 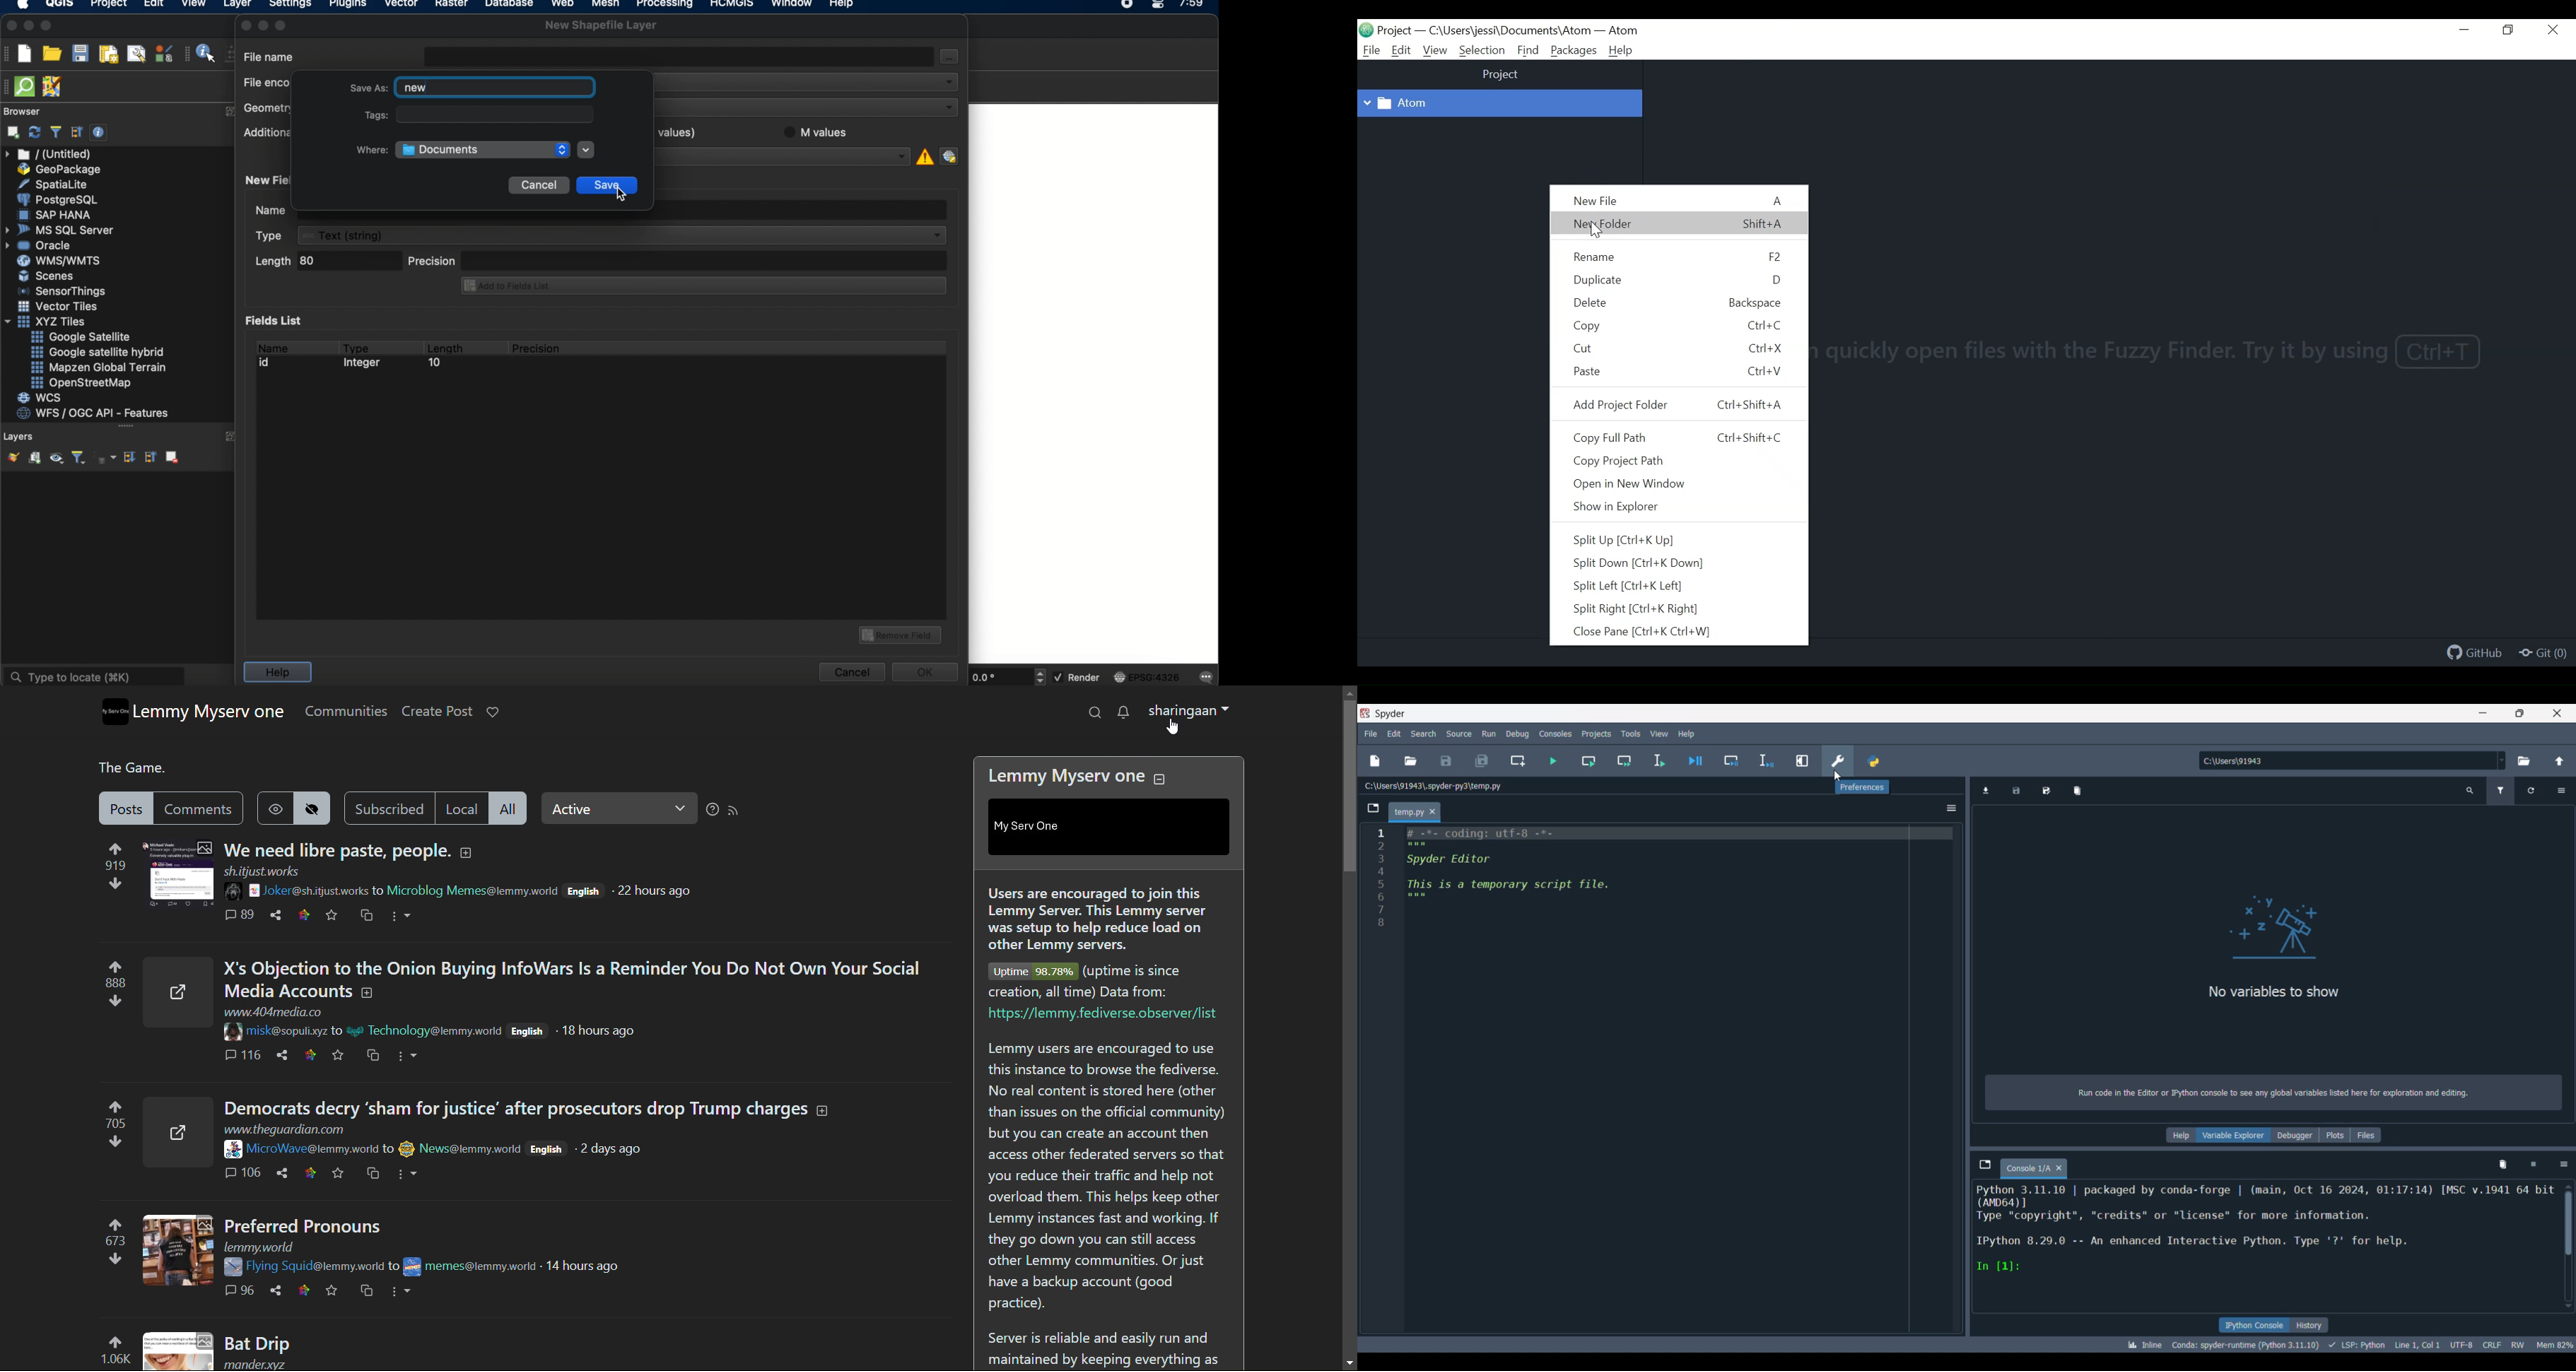 What do you see at coordinates (2534, 1165) in the screenshot?
I see `Interrupt kernel` at bounding box center [2534, 1165].